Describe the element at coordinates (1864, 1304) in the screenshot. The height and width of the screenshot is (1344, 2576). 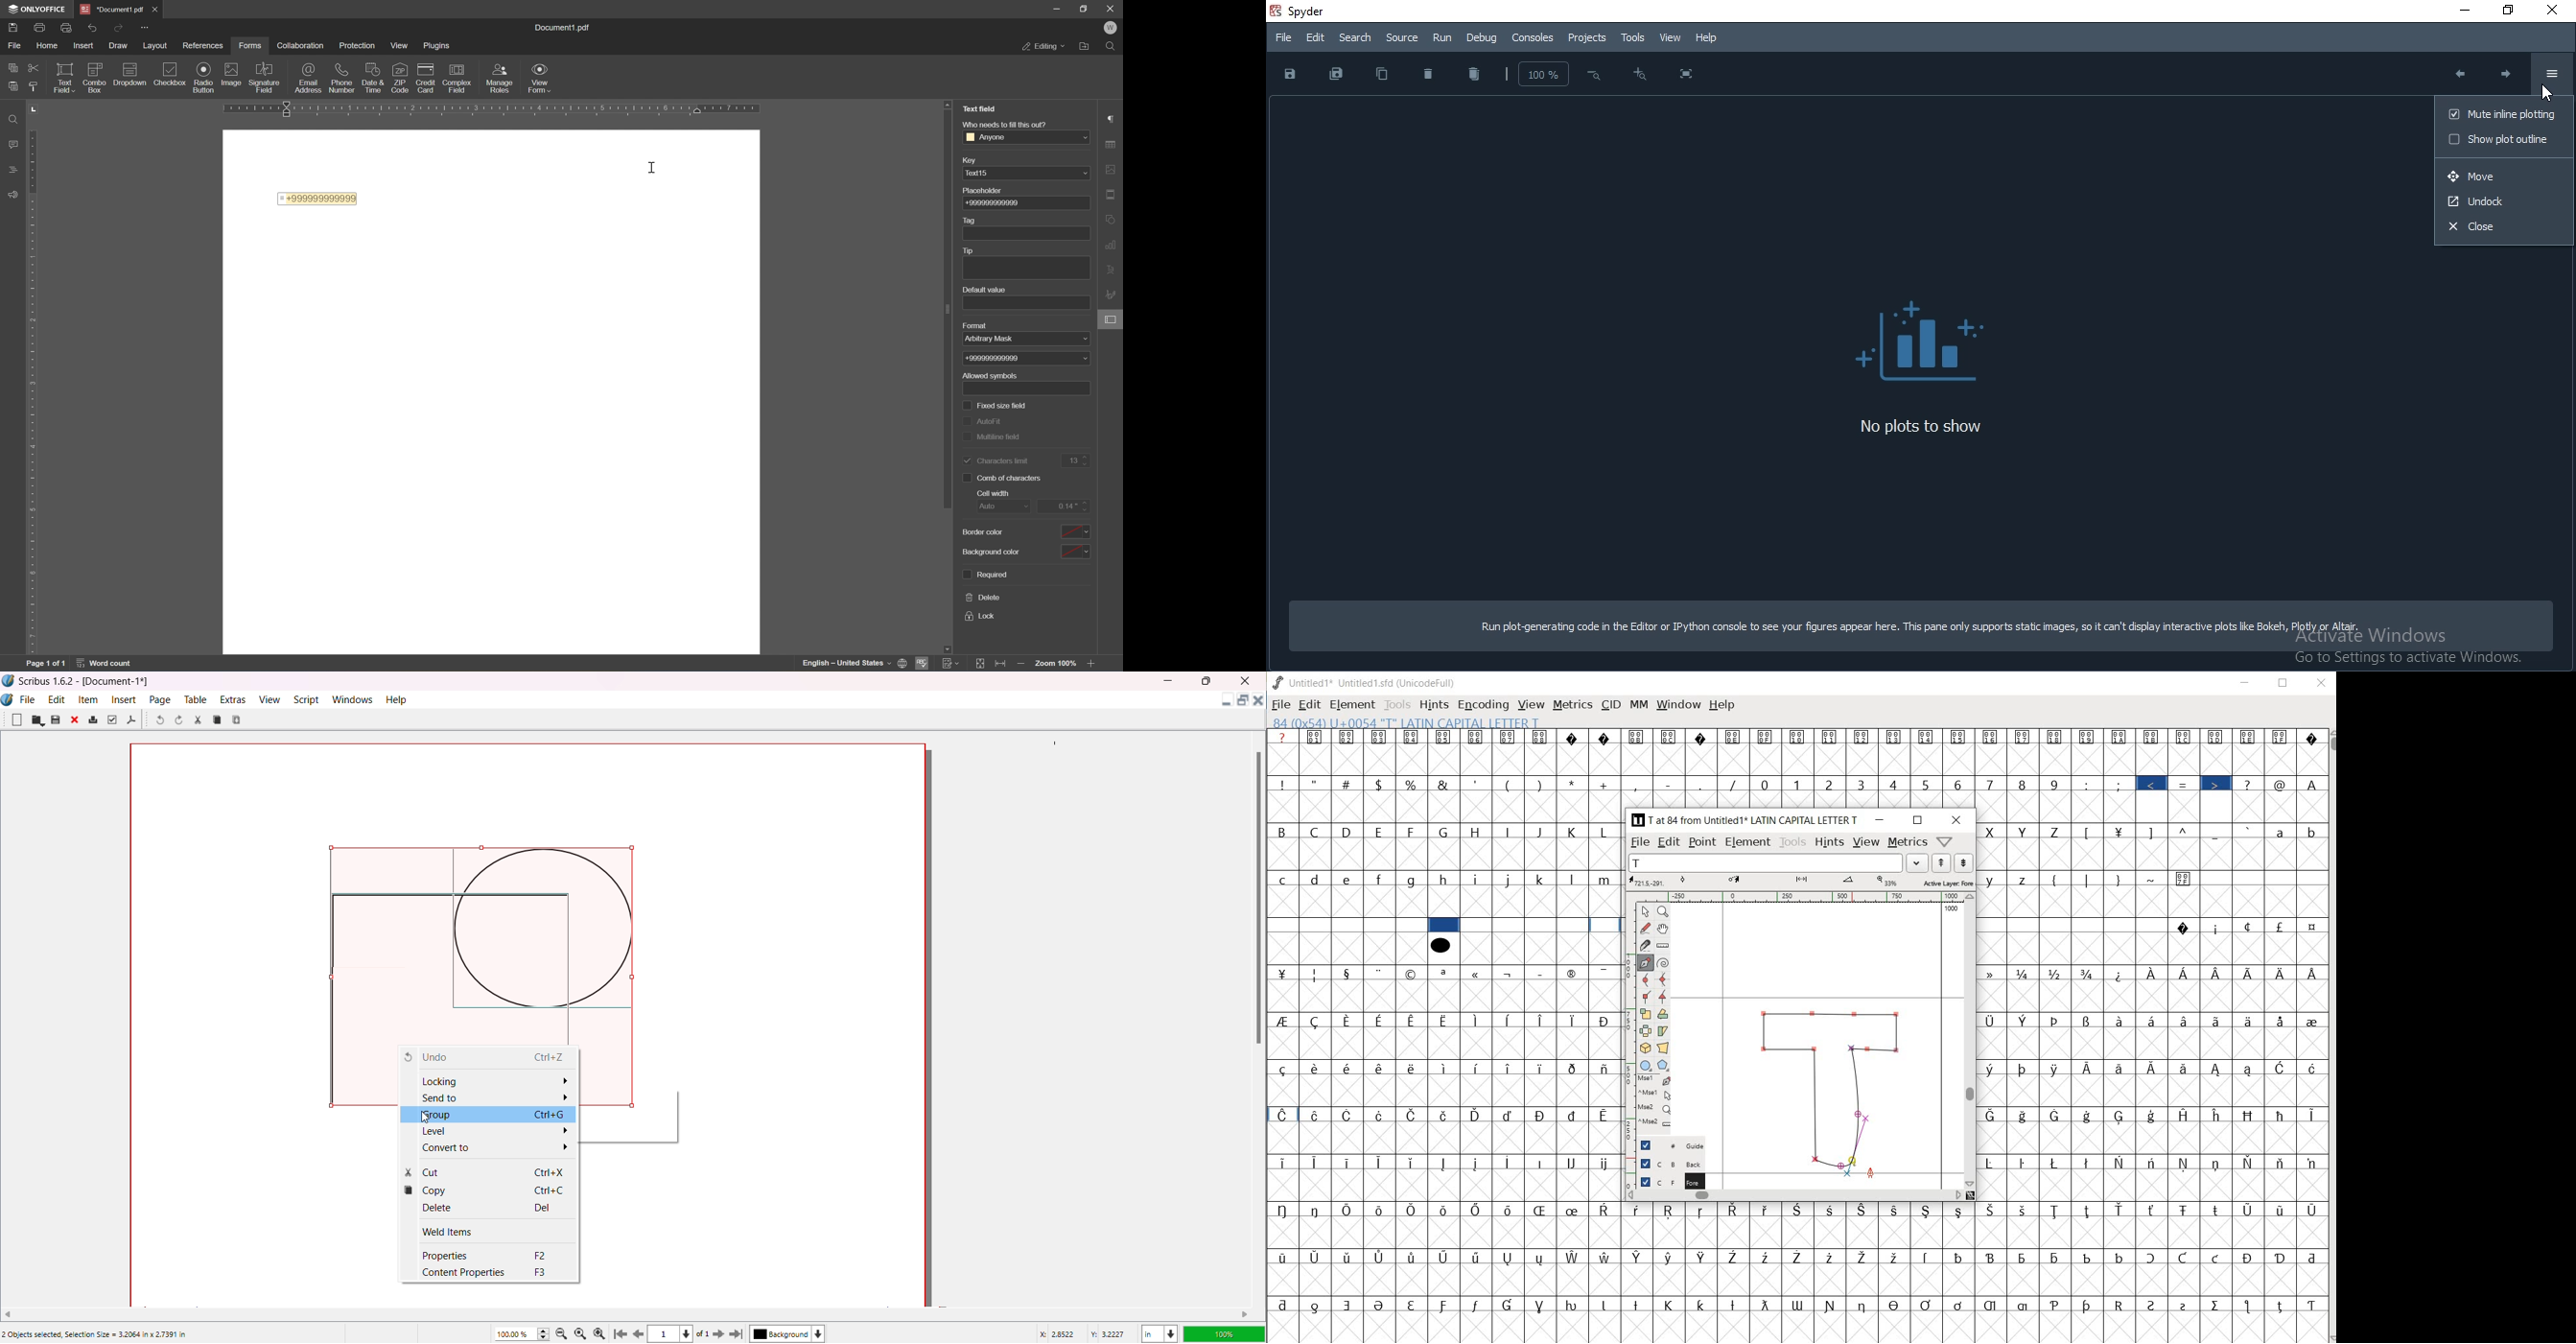
I see `Symbol` at that location.